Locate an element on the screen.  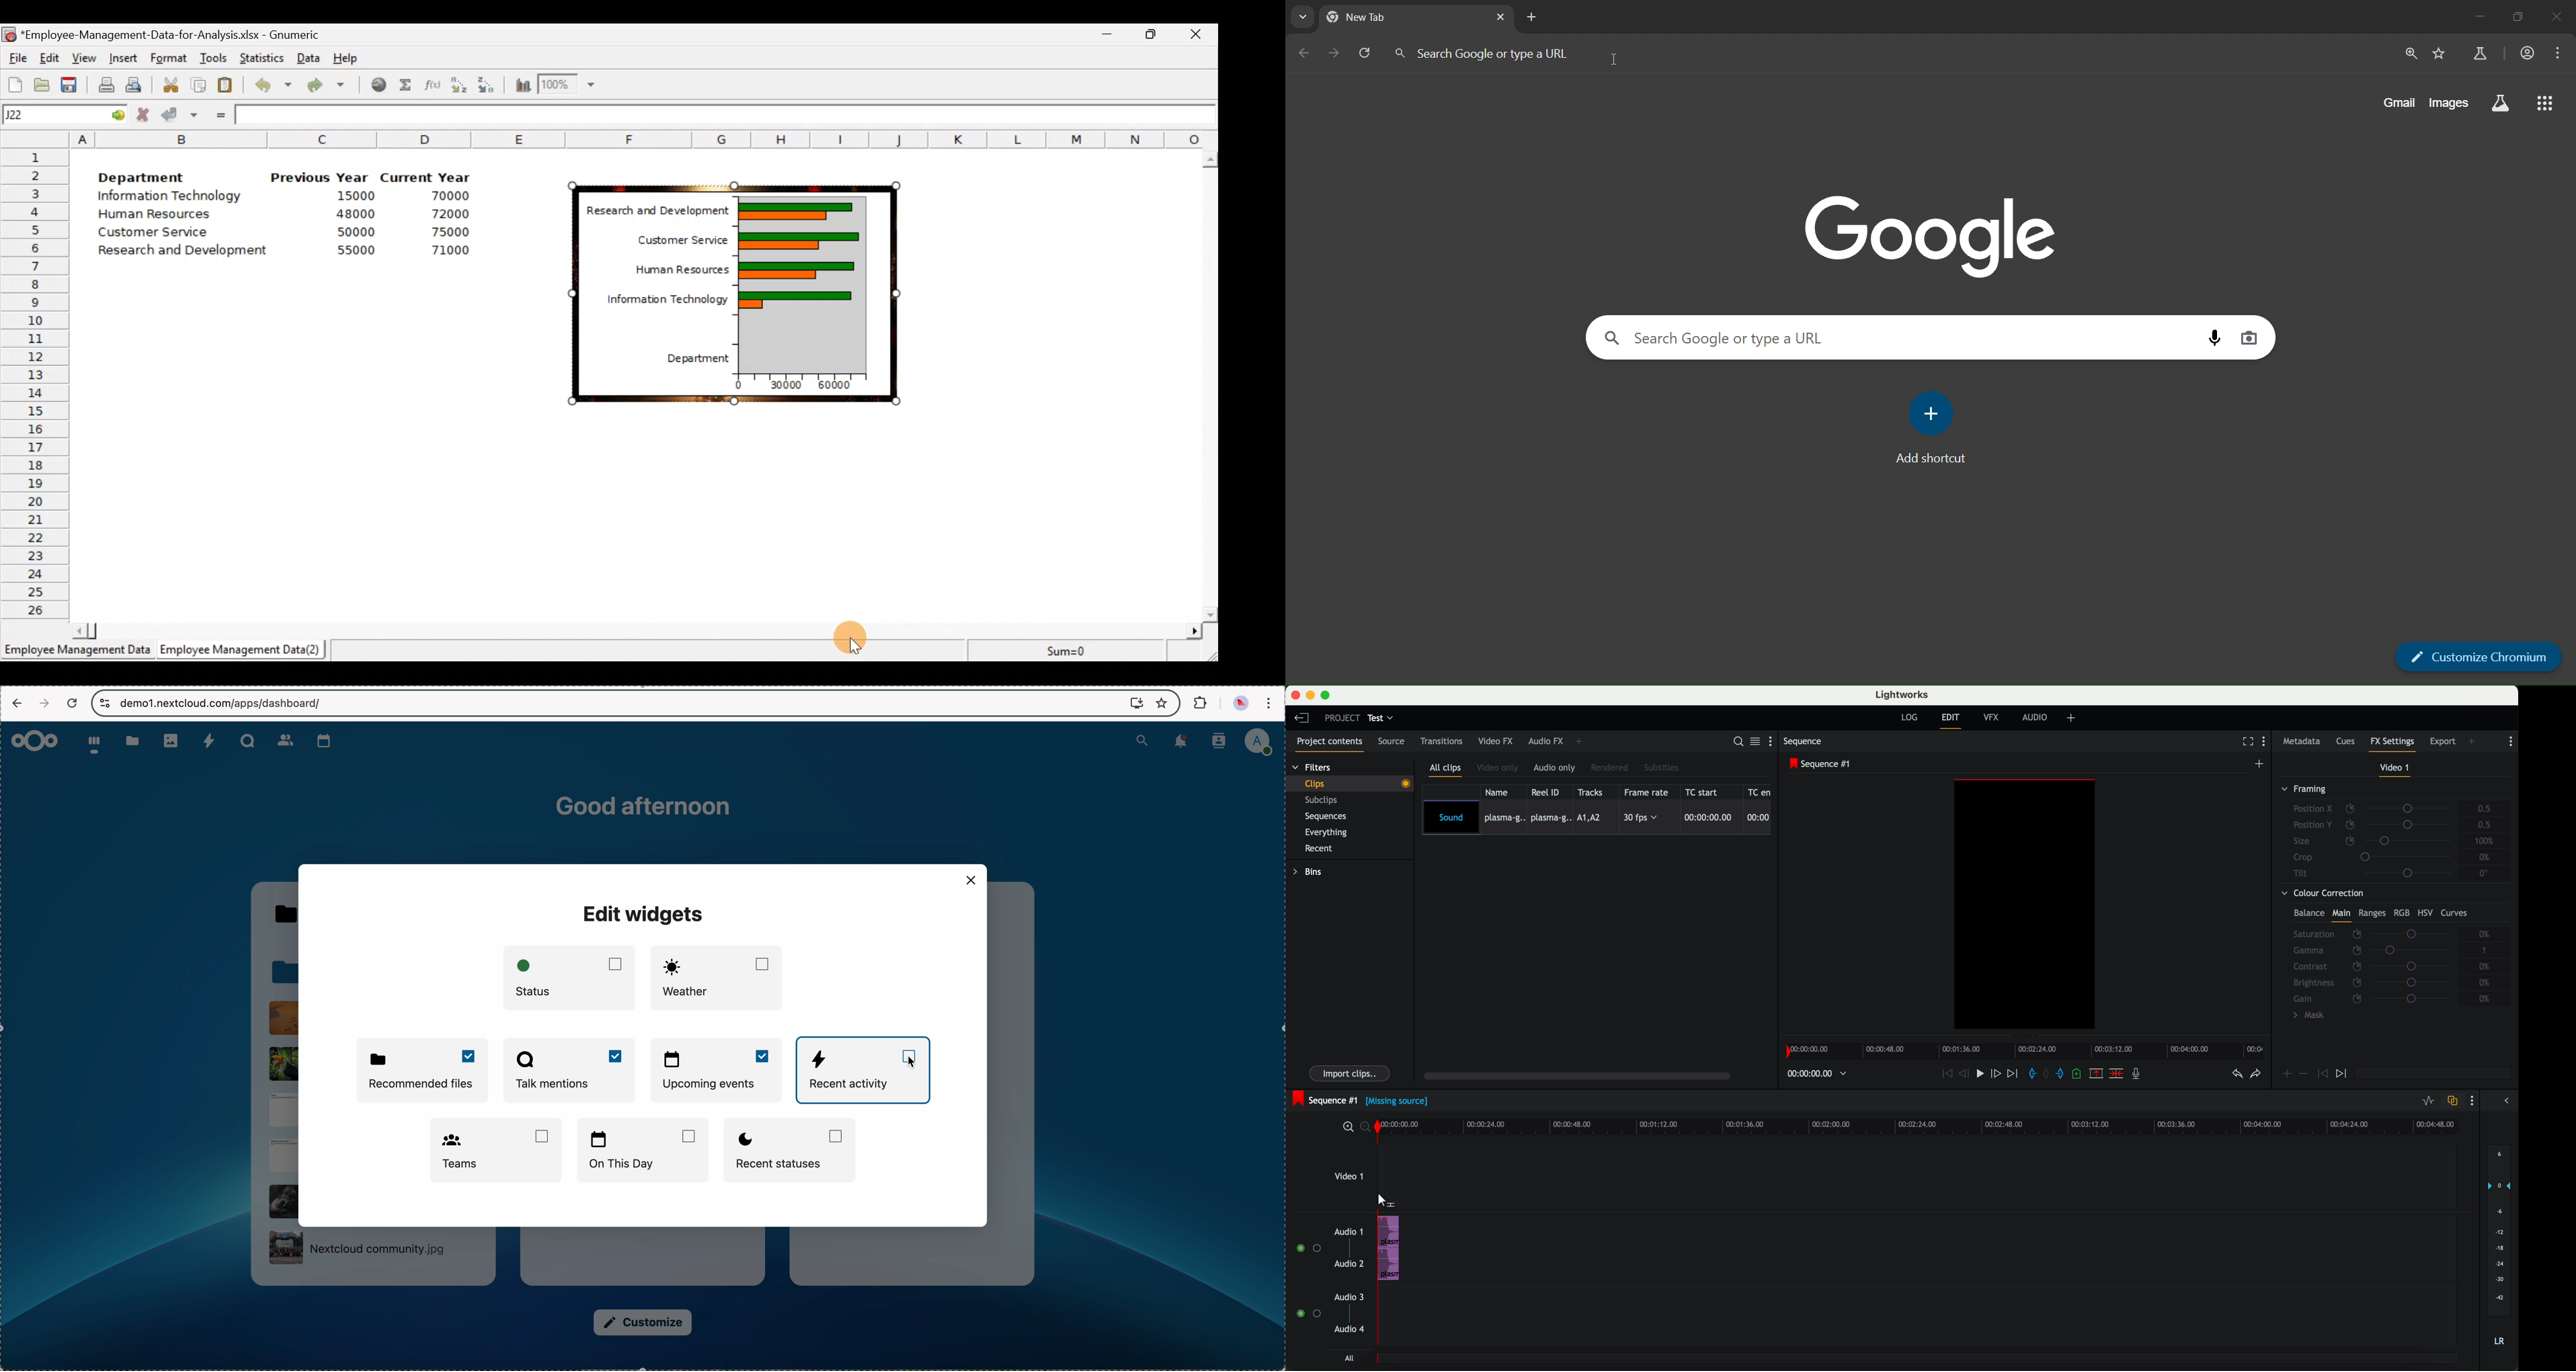
all is located at coordinates (1348, 1359).